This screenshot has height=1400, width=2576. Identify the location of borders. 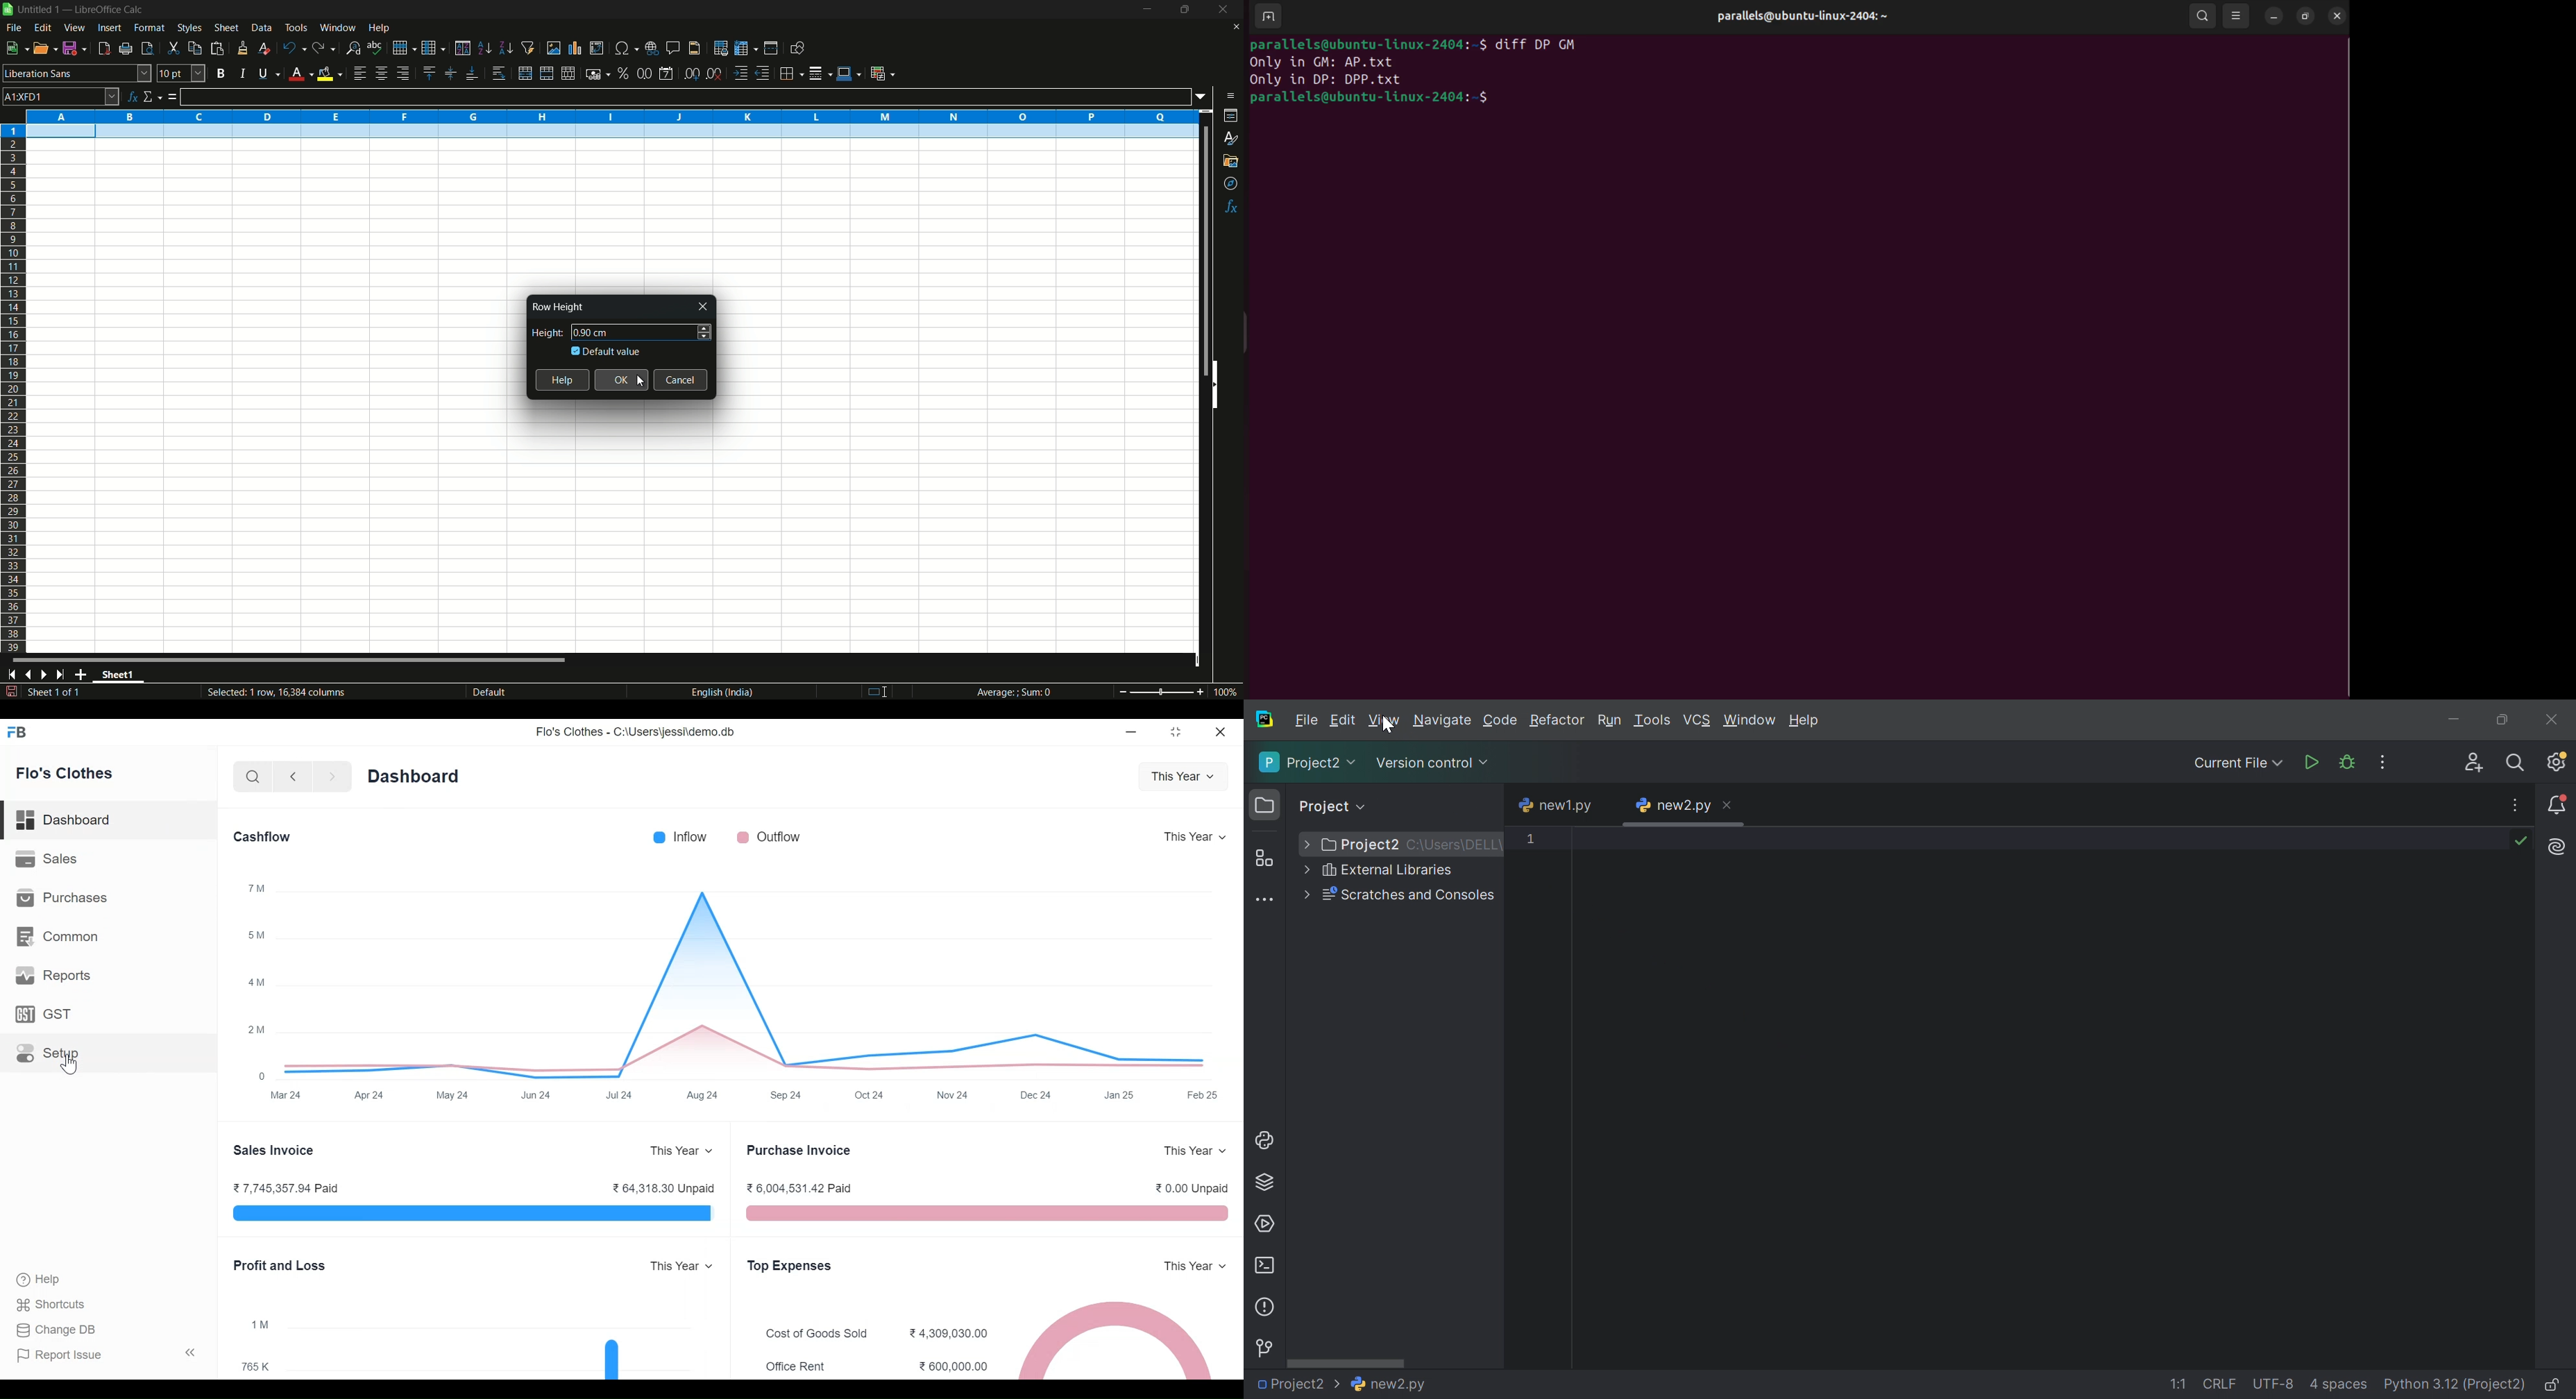
(792, 72).